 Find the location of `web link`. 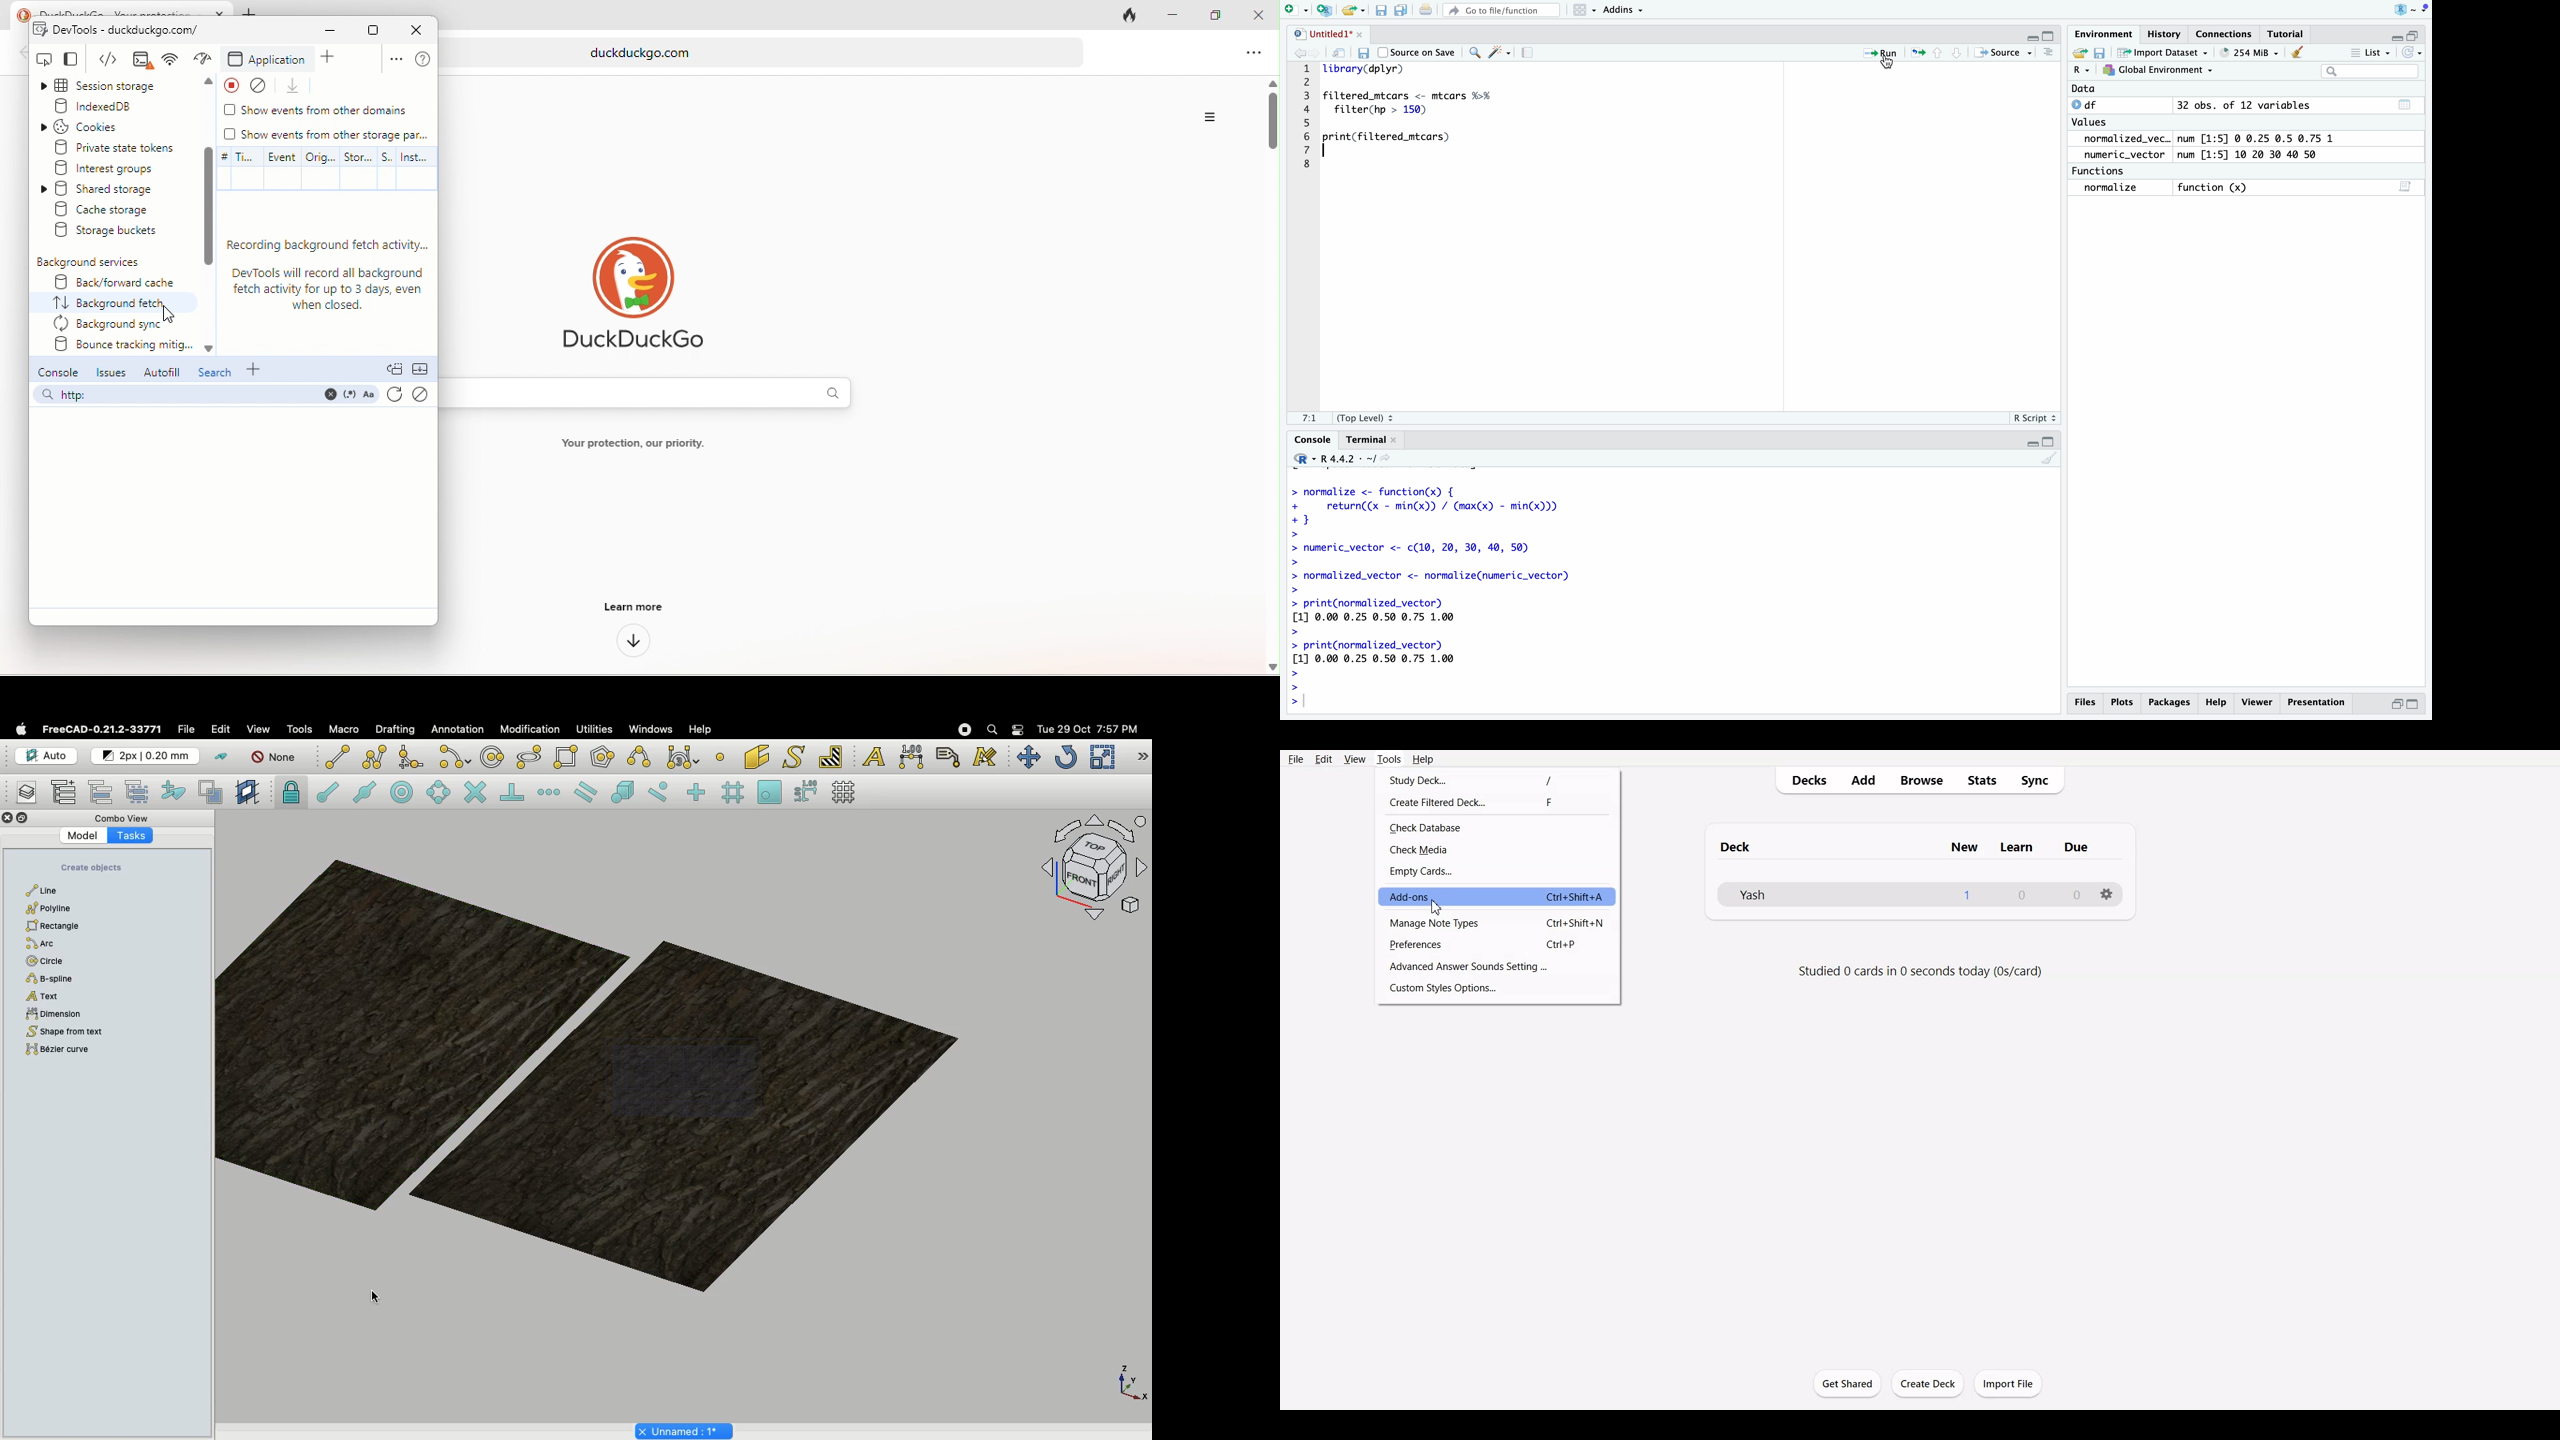

web link is located at coordinates (770, 52).